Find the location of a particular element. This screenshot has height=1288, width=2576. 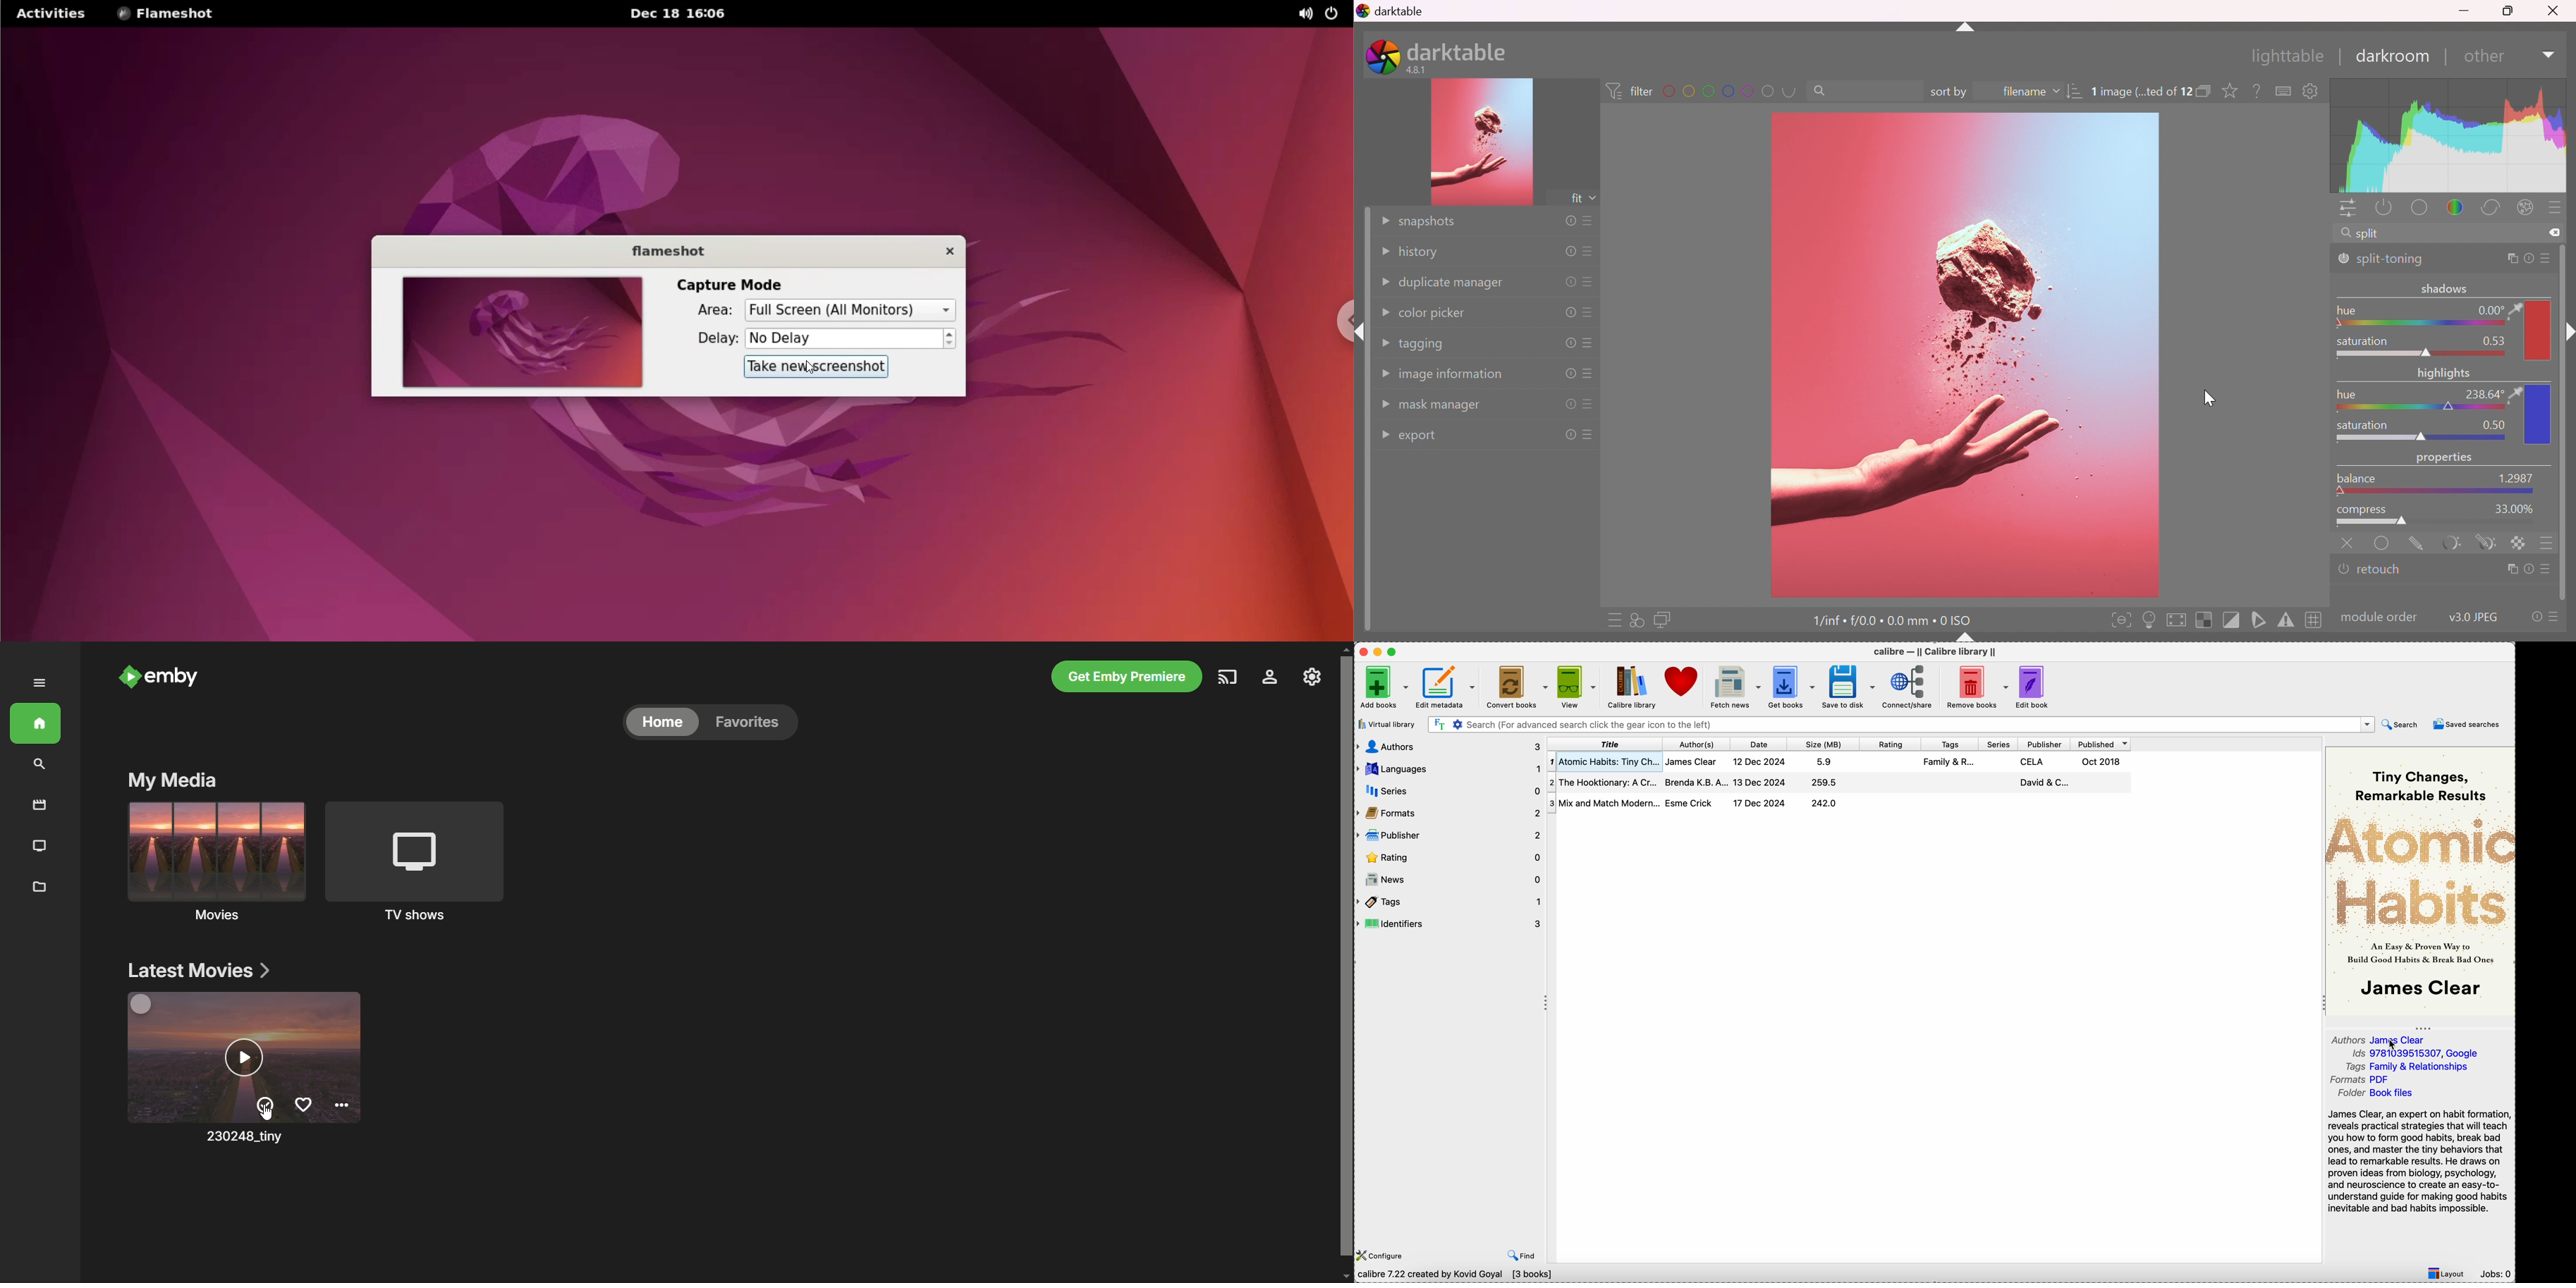

1/inf • f/0.0 • 0.0 mm • 0 ISO is located at coordinates (1884, 621).